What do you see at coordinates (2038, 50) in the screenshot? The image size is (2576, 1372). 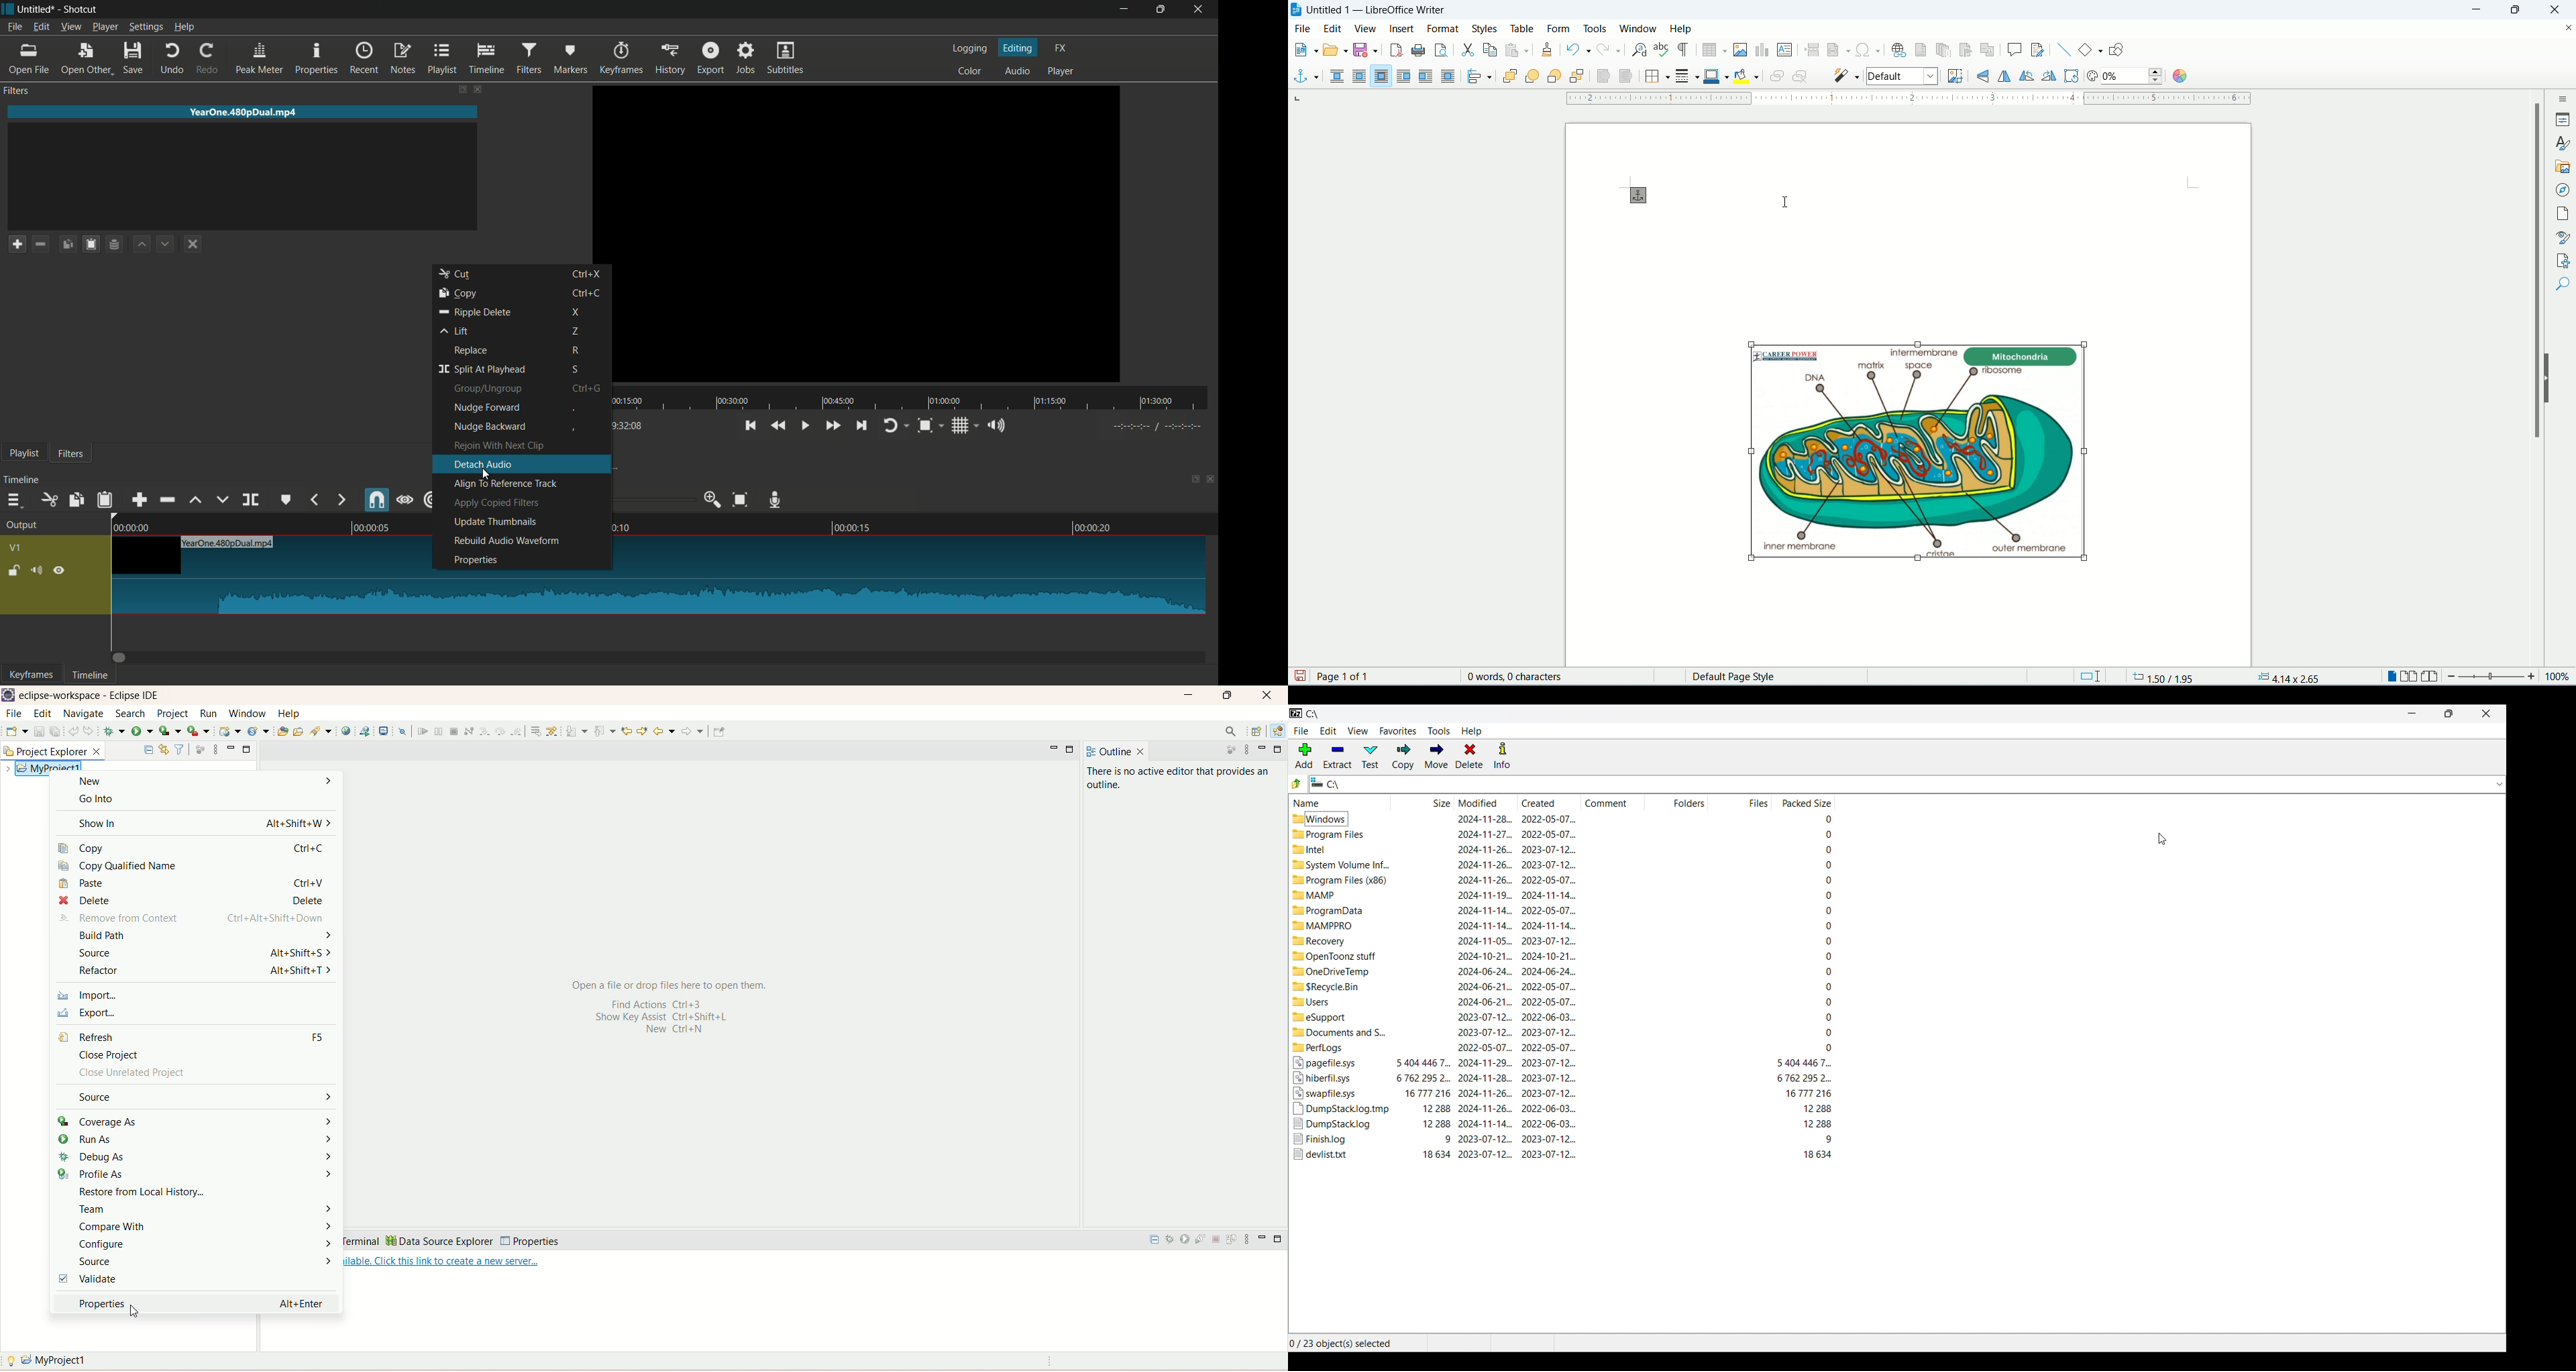 I see `track changes` at bounding box center [2038, 50].